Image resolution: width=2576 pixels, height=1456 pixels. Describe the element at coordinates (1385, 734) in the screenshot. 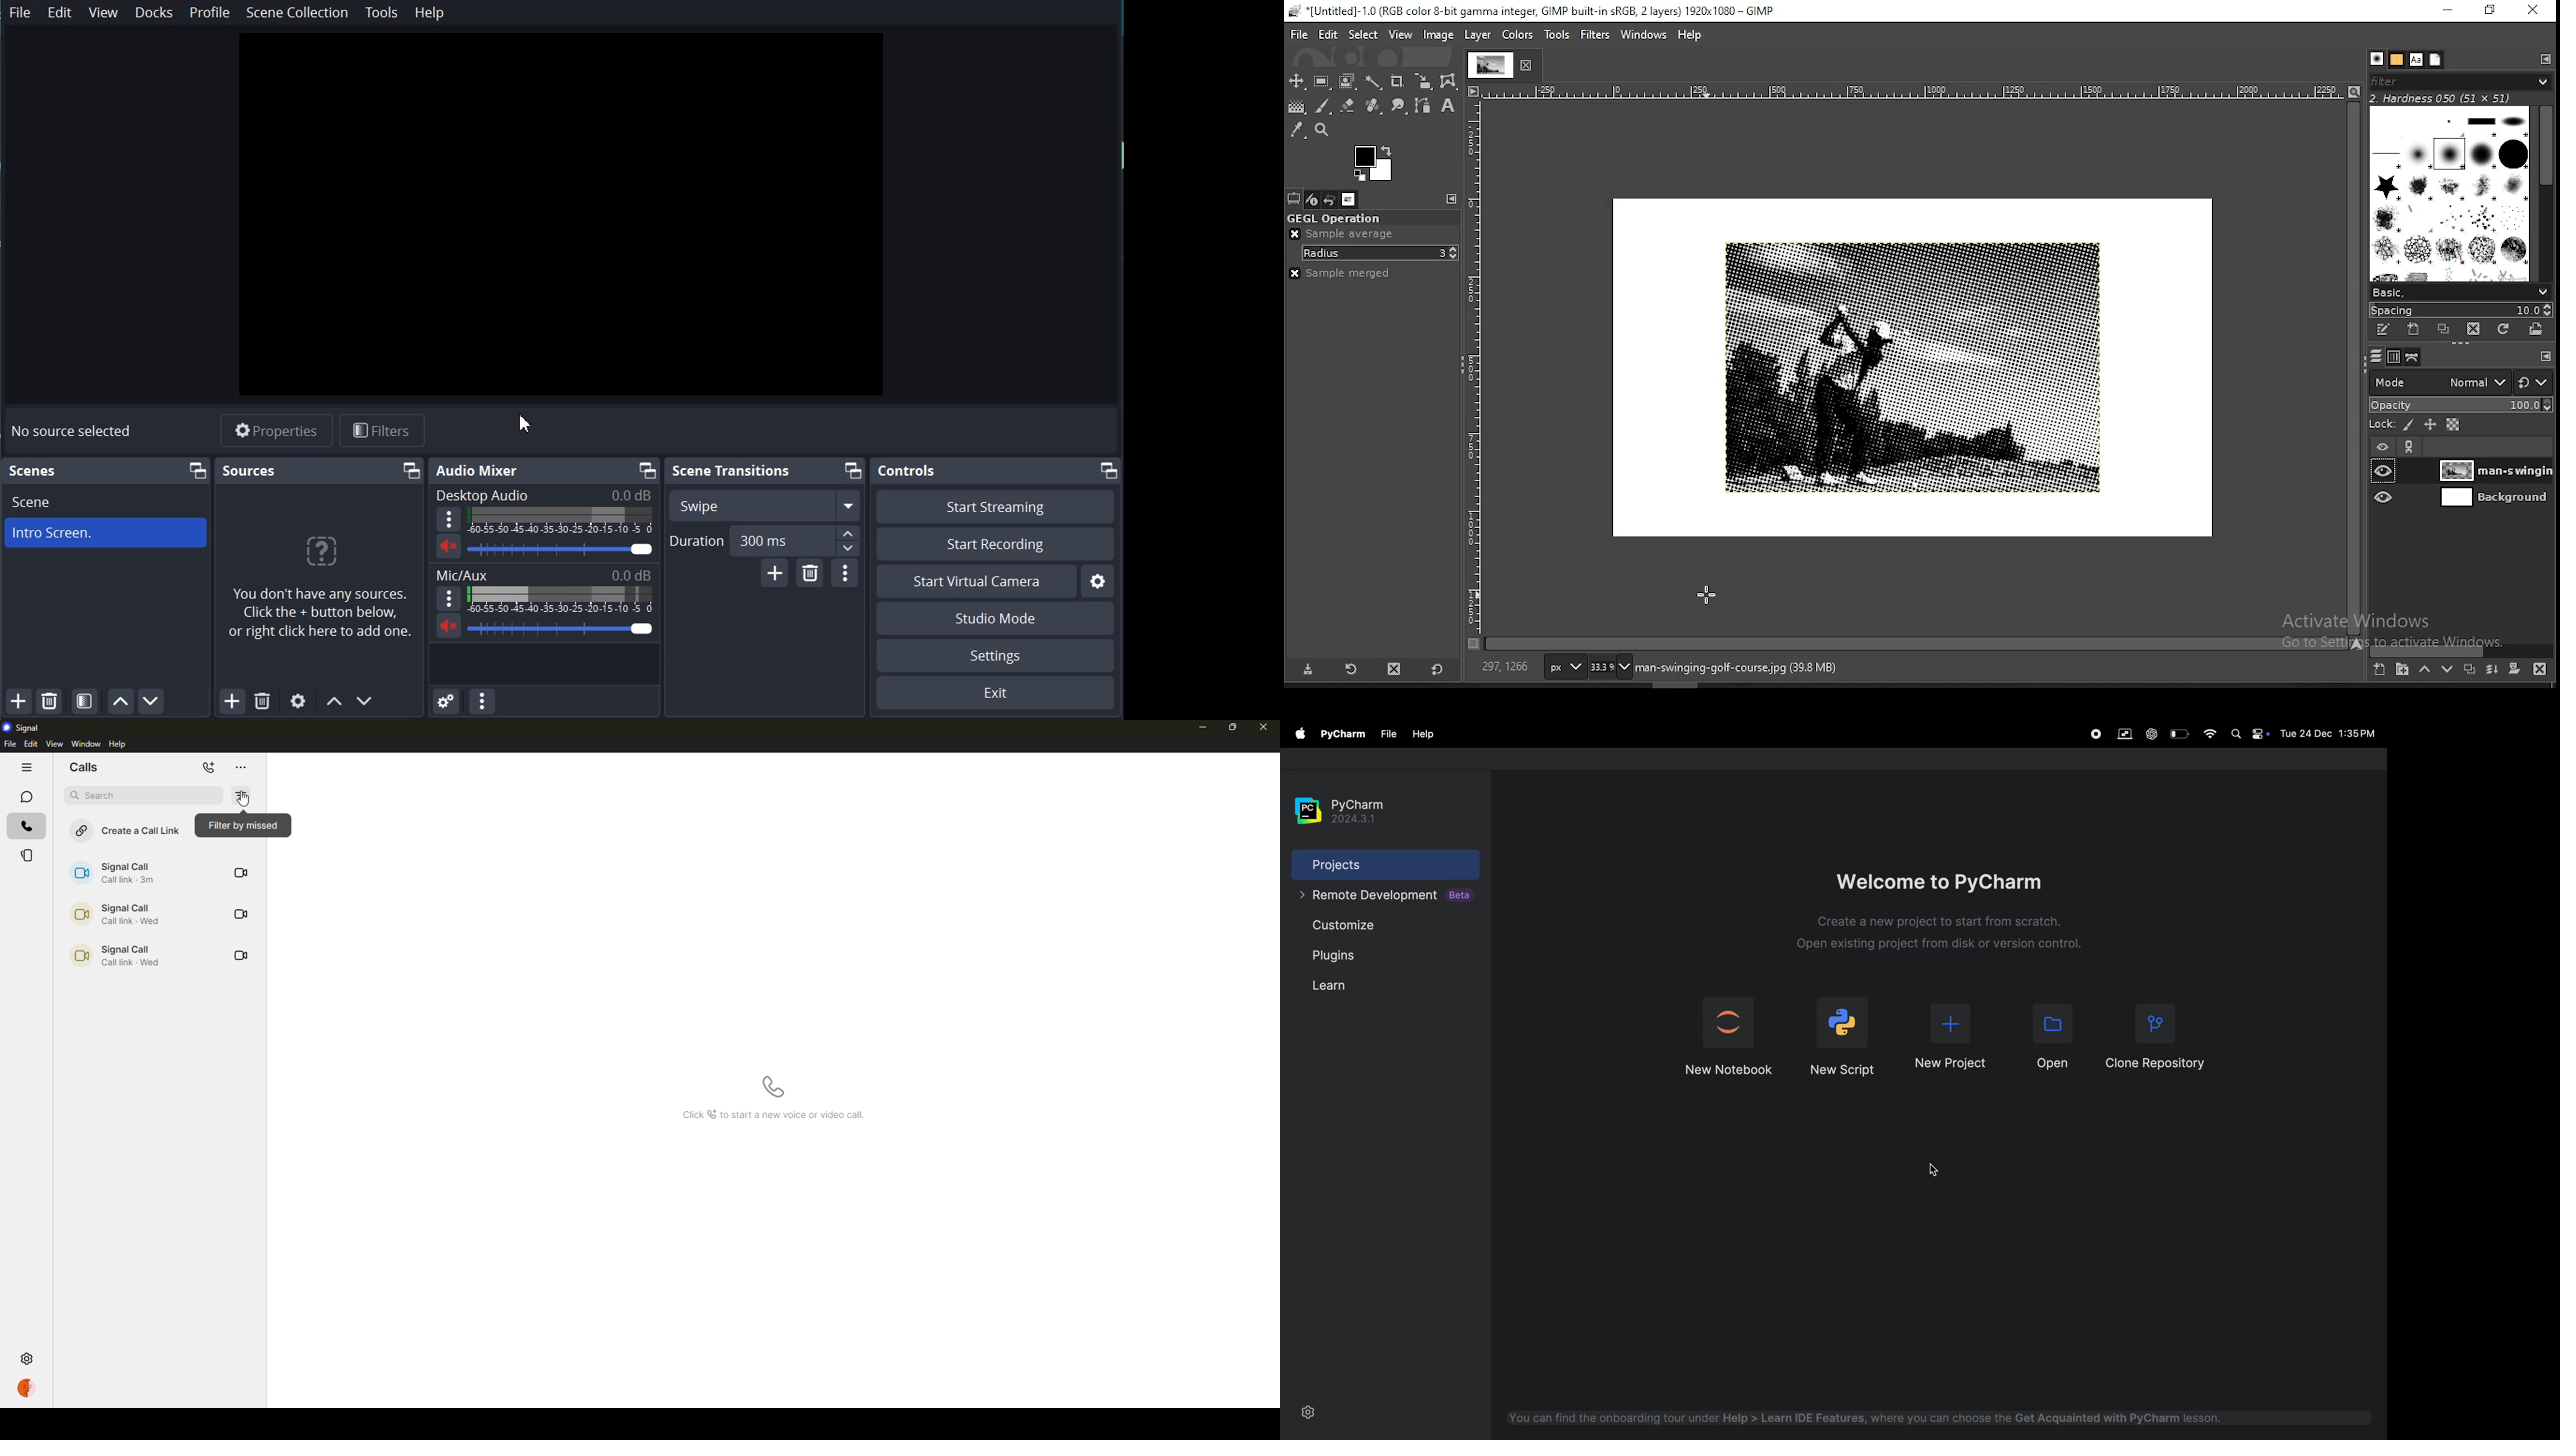

I see `file` at that location.